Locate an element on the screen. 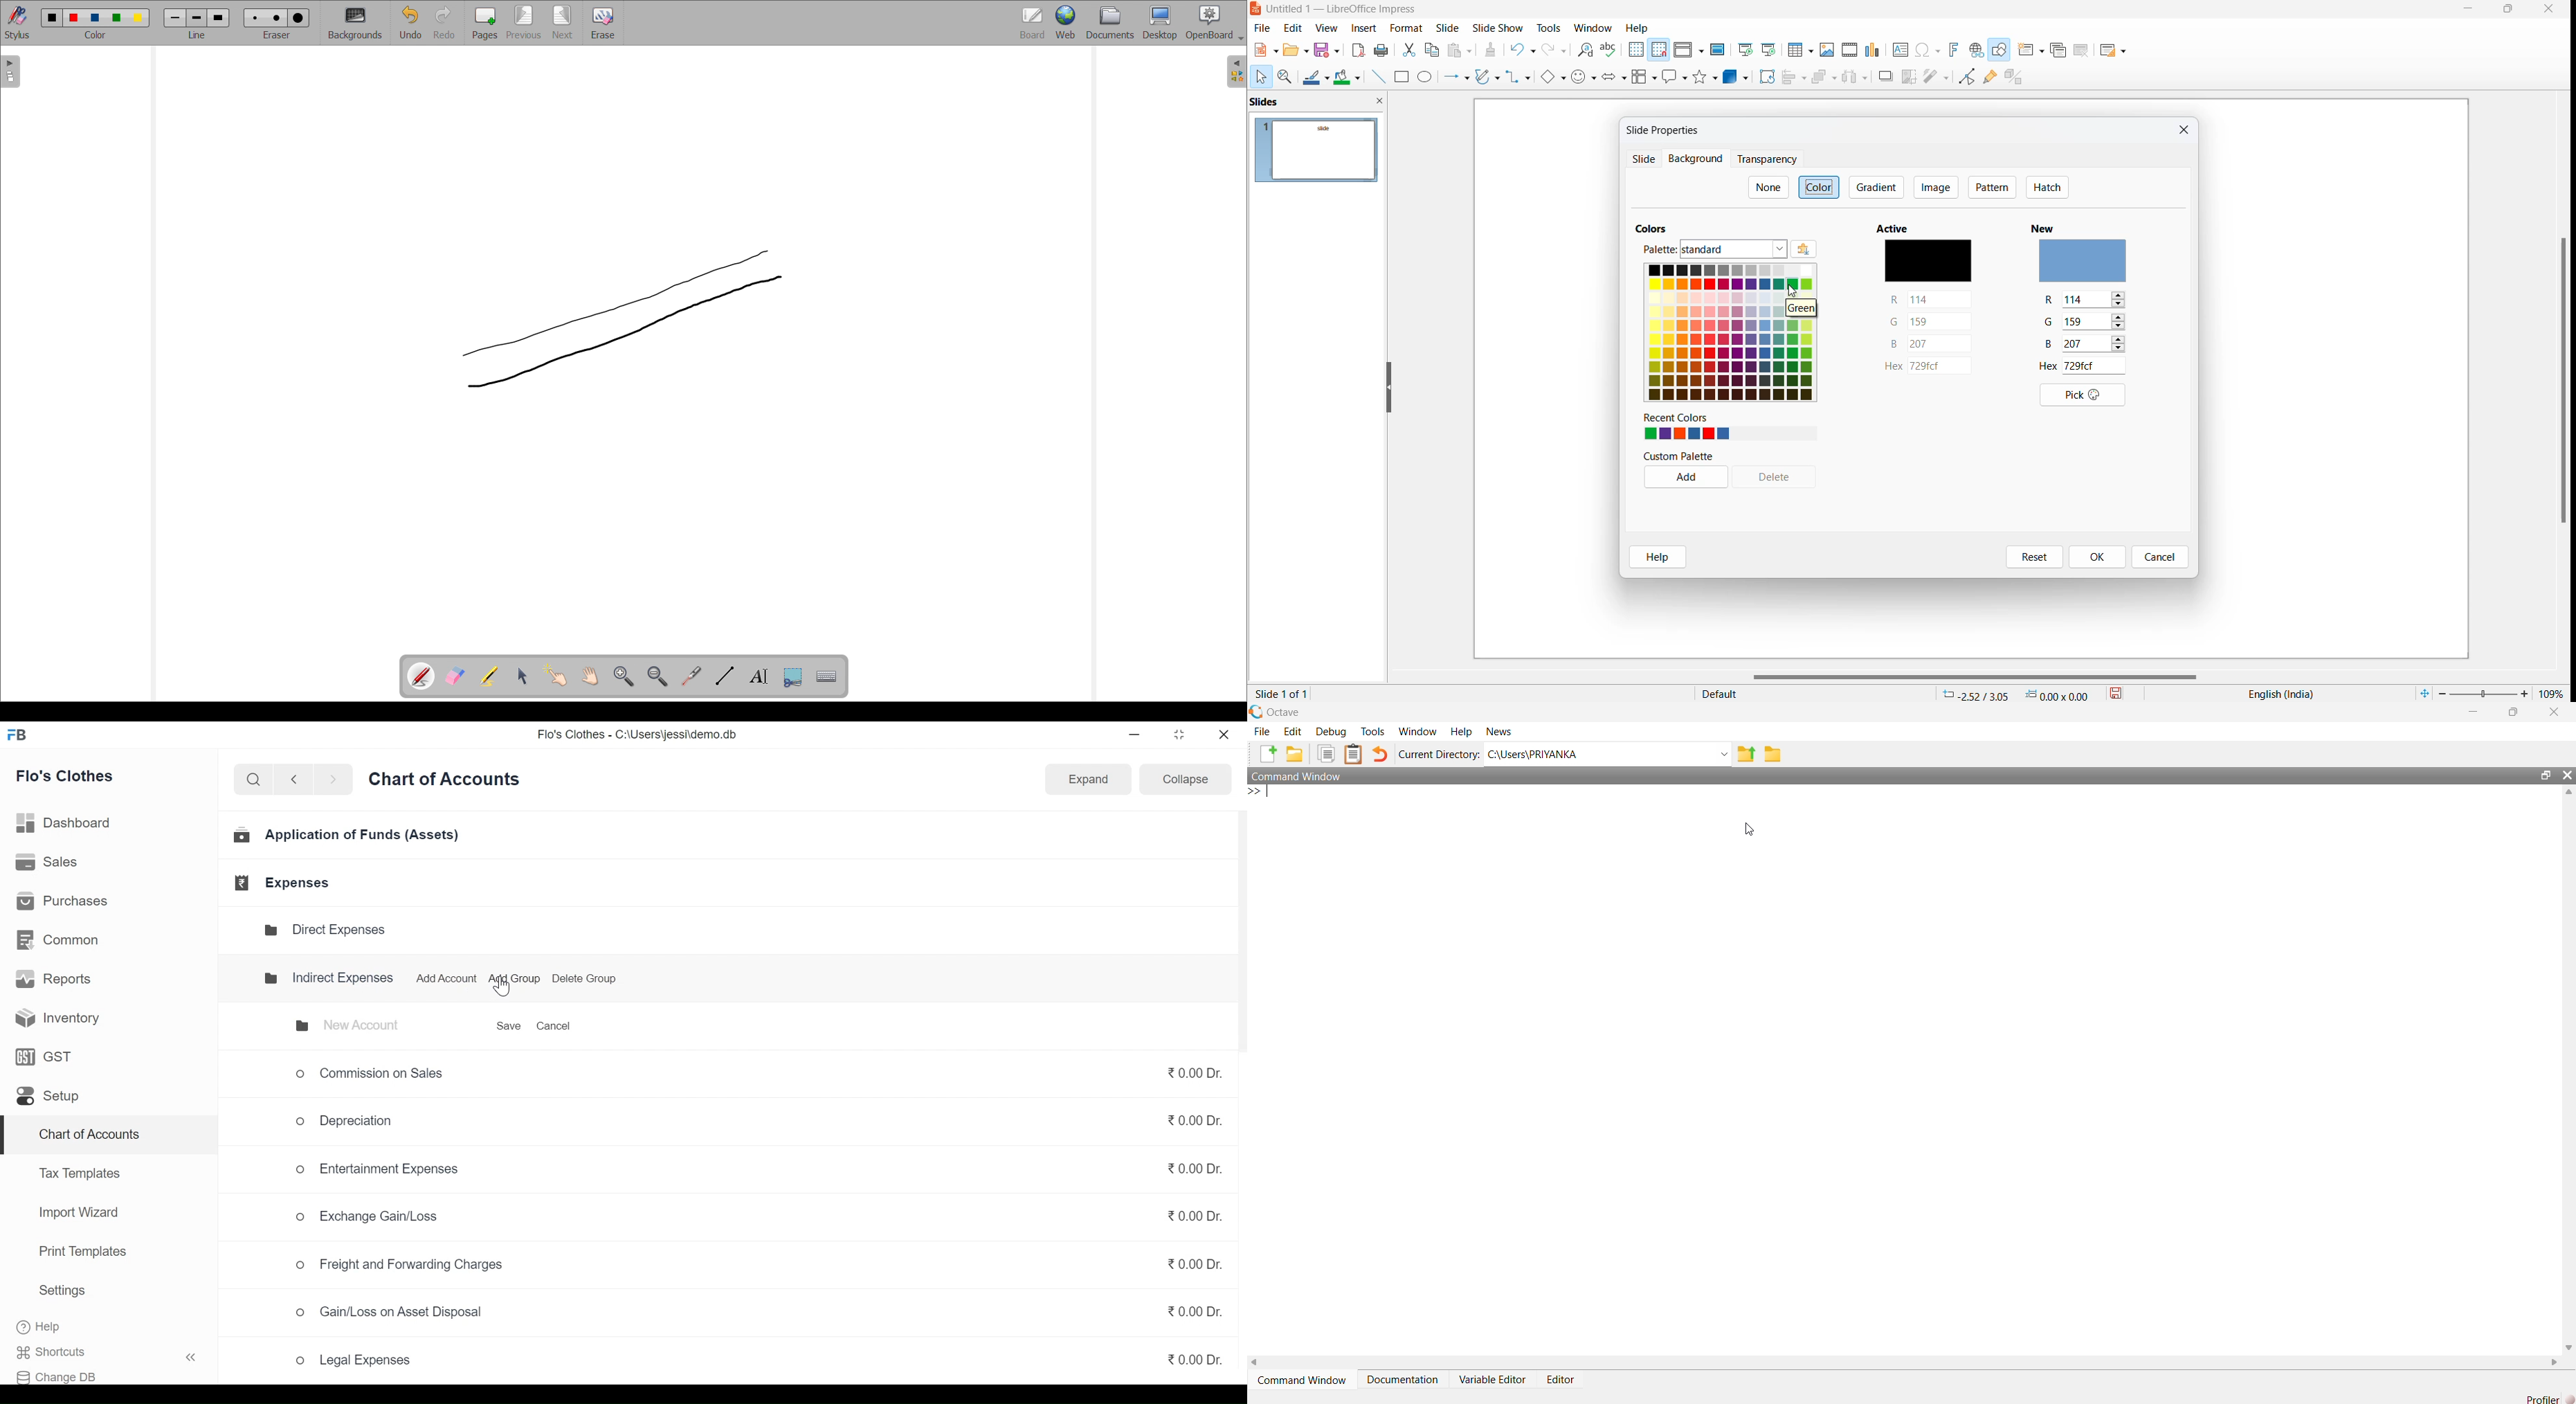  ₹0.00 Dr. is located at coordinates (1190, 1359).